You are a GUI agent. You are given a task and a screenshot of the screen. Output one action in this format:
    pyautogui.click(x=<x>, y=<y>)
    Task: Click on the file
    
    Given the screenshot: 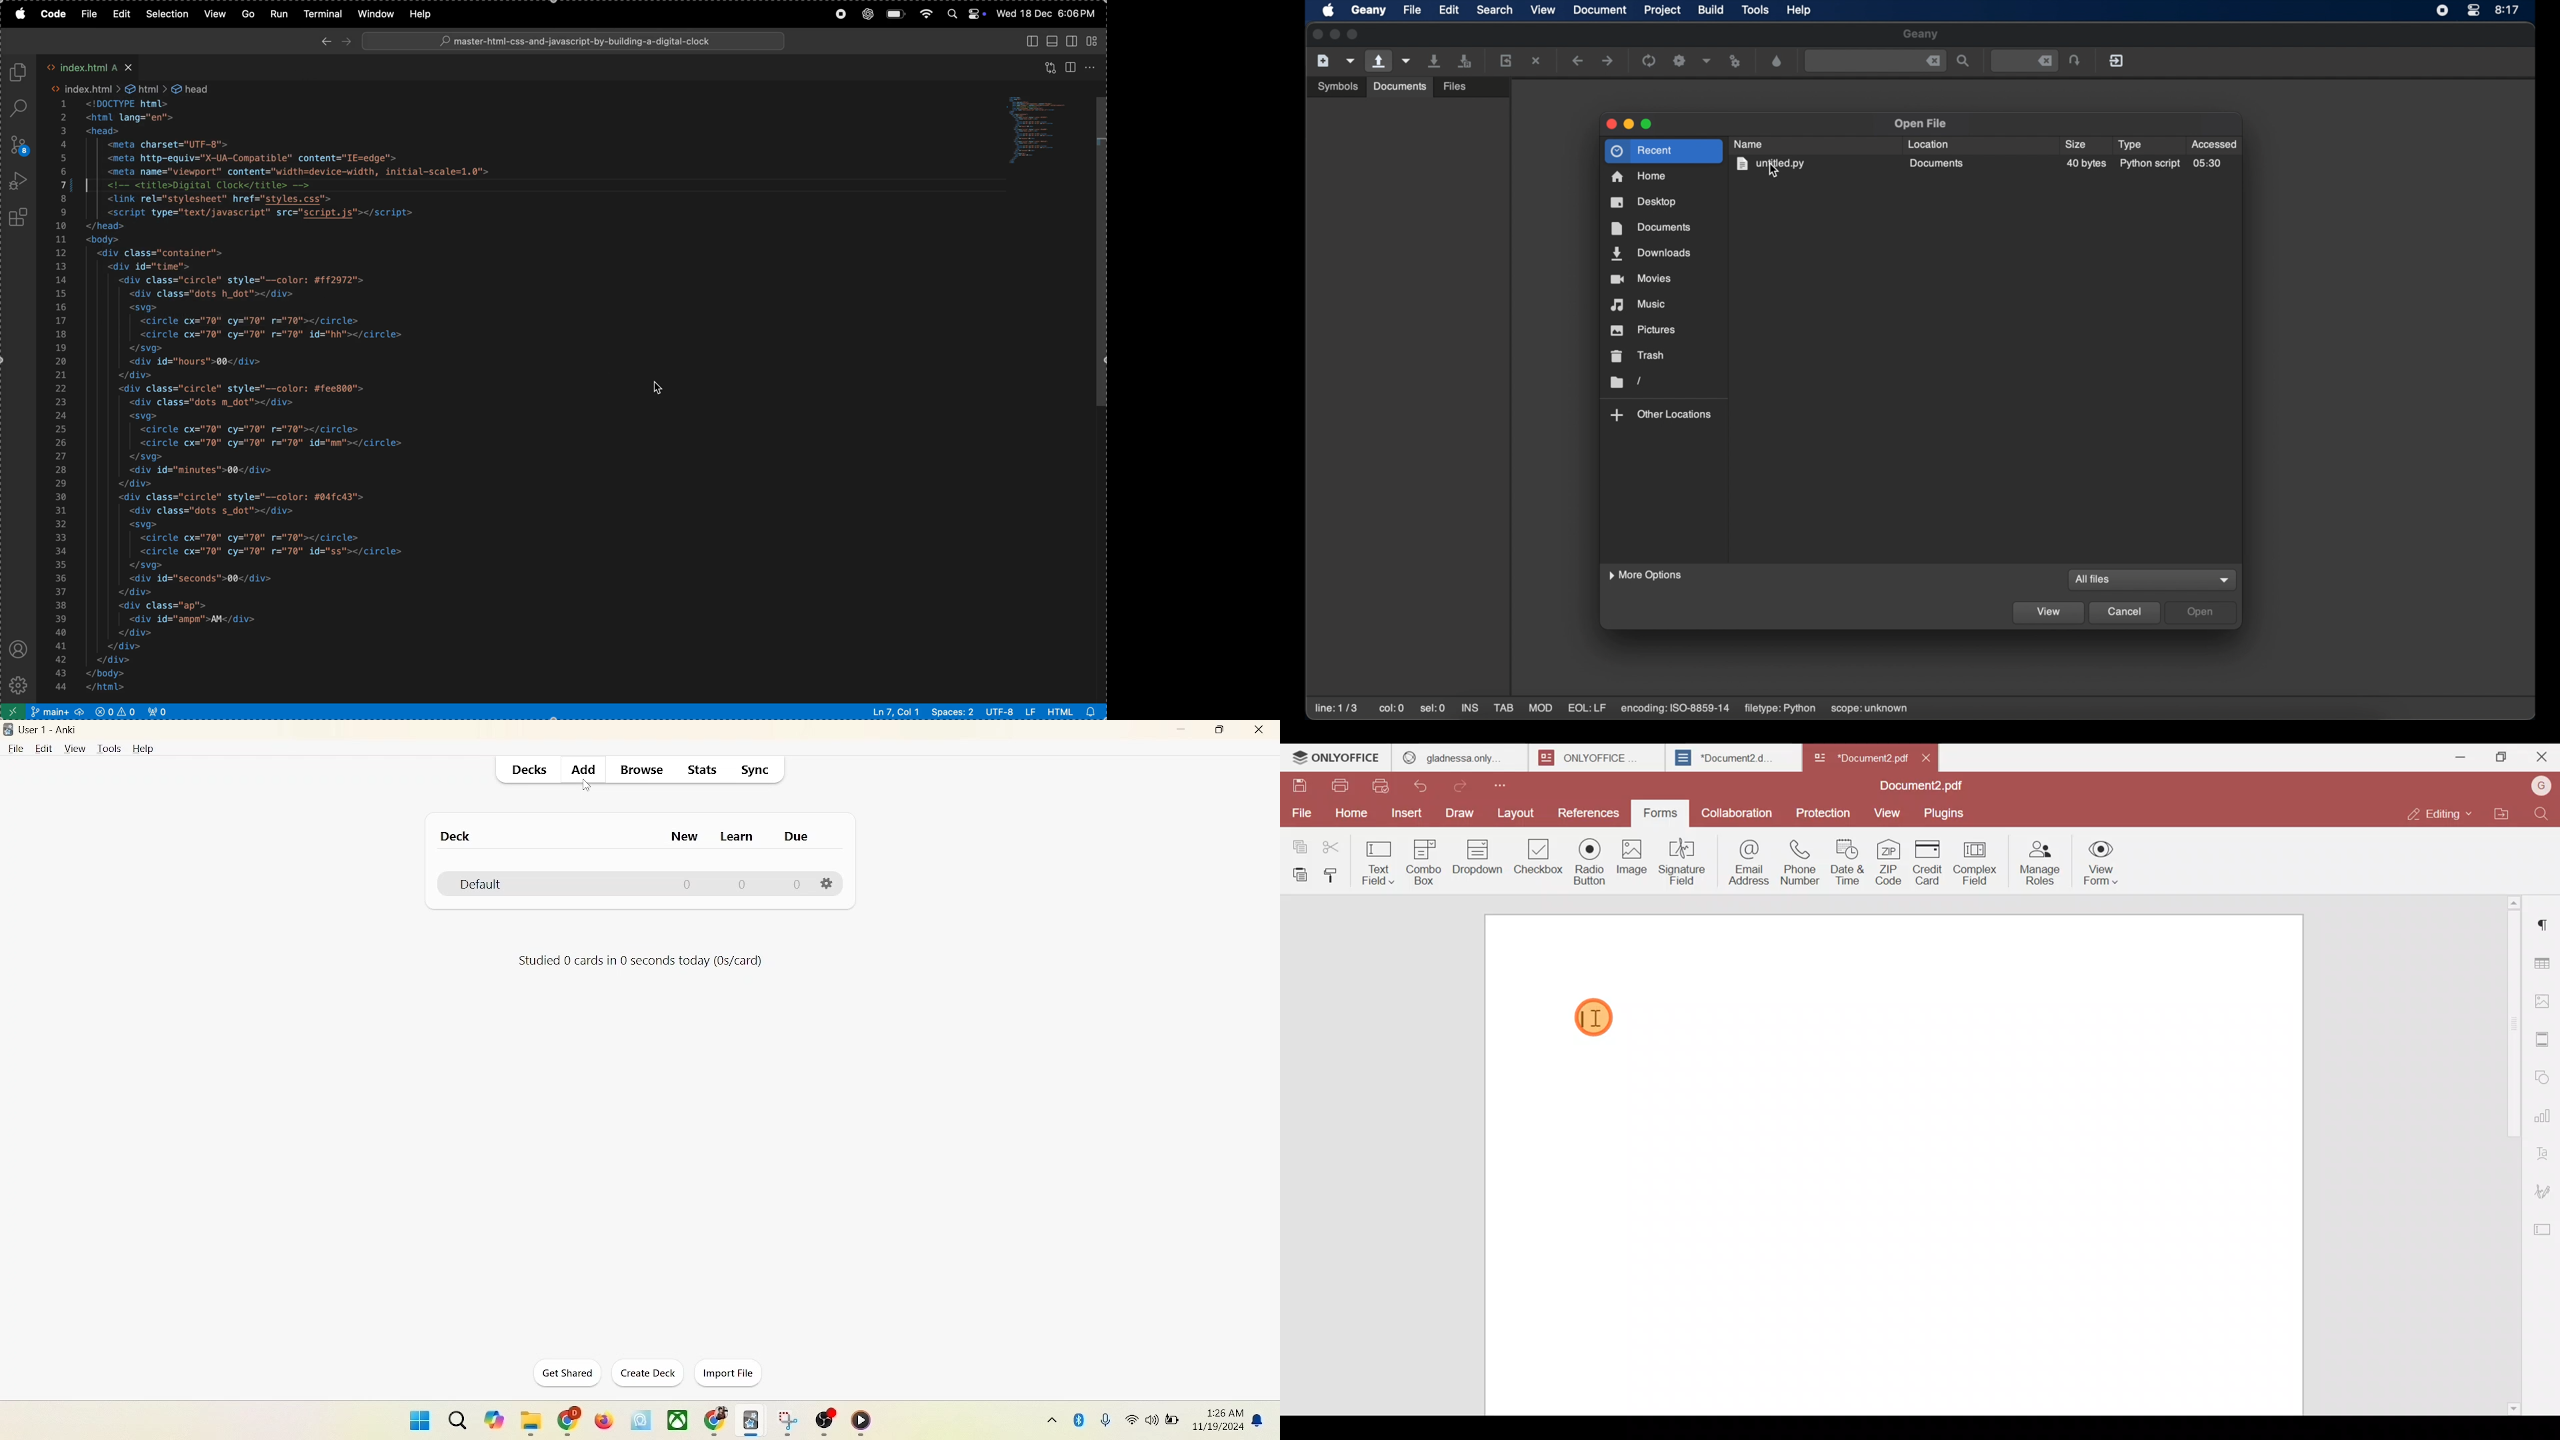 What is the action you would take?
    pyautogui.click(x=13, y=749)
    